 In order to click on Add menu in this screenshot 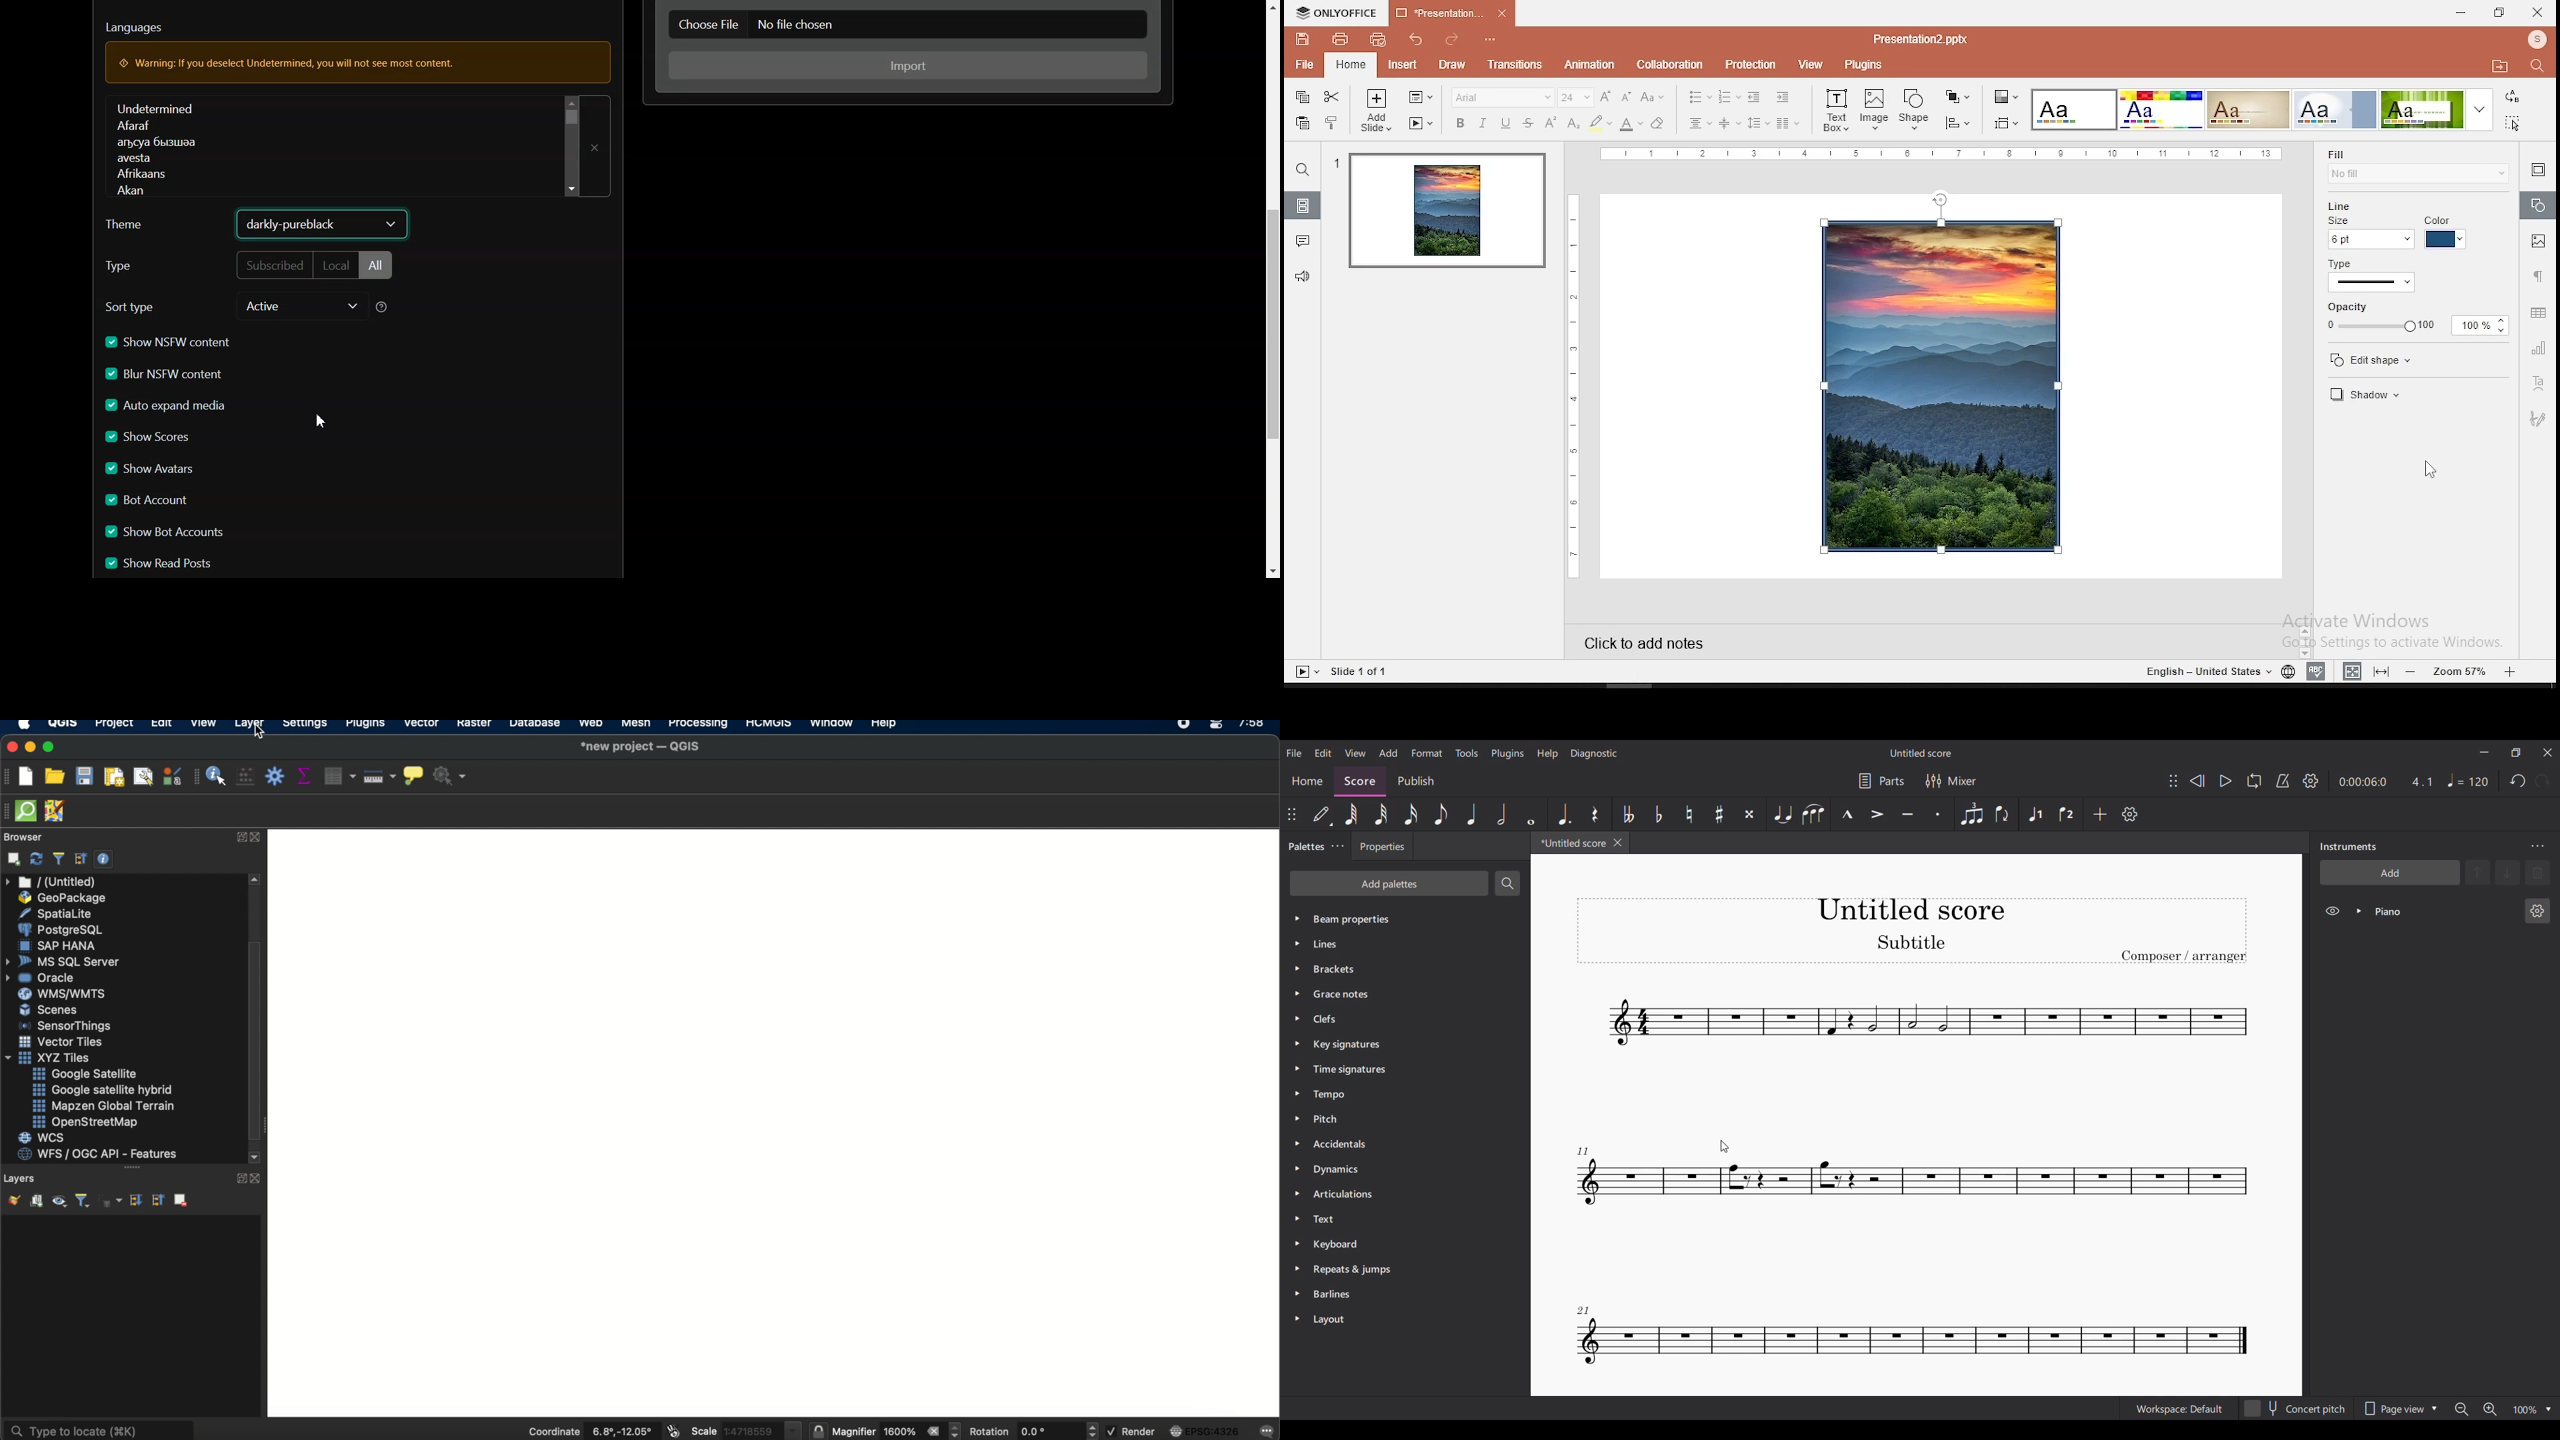, I will do `click(1389, 753)`.